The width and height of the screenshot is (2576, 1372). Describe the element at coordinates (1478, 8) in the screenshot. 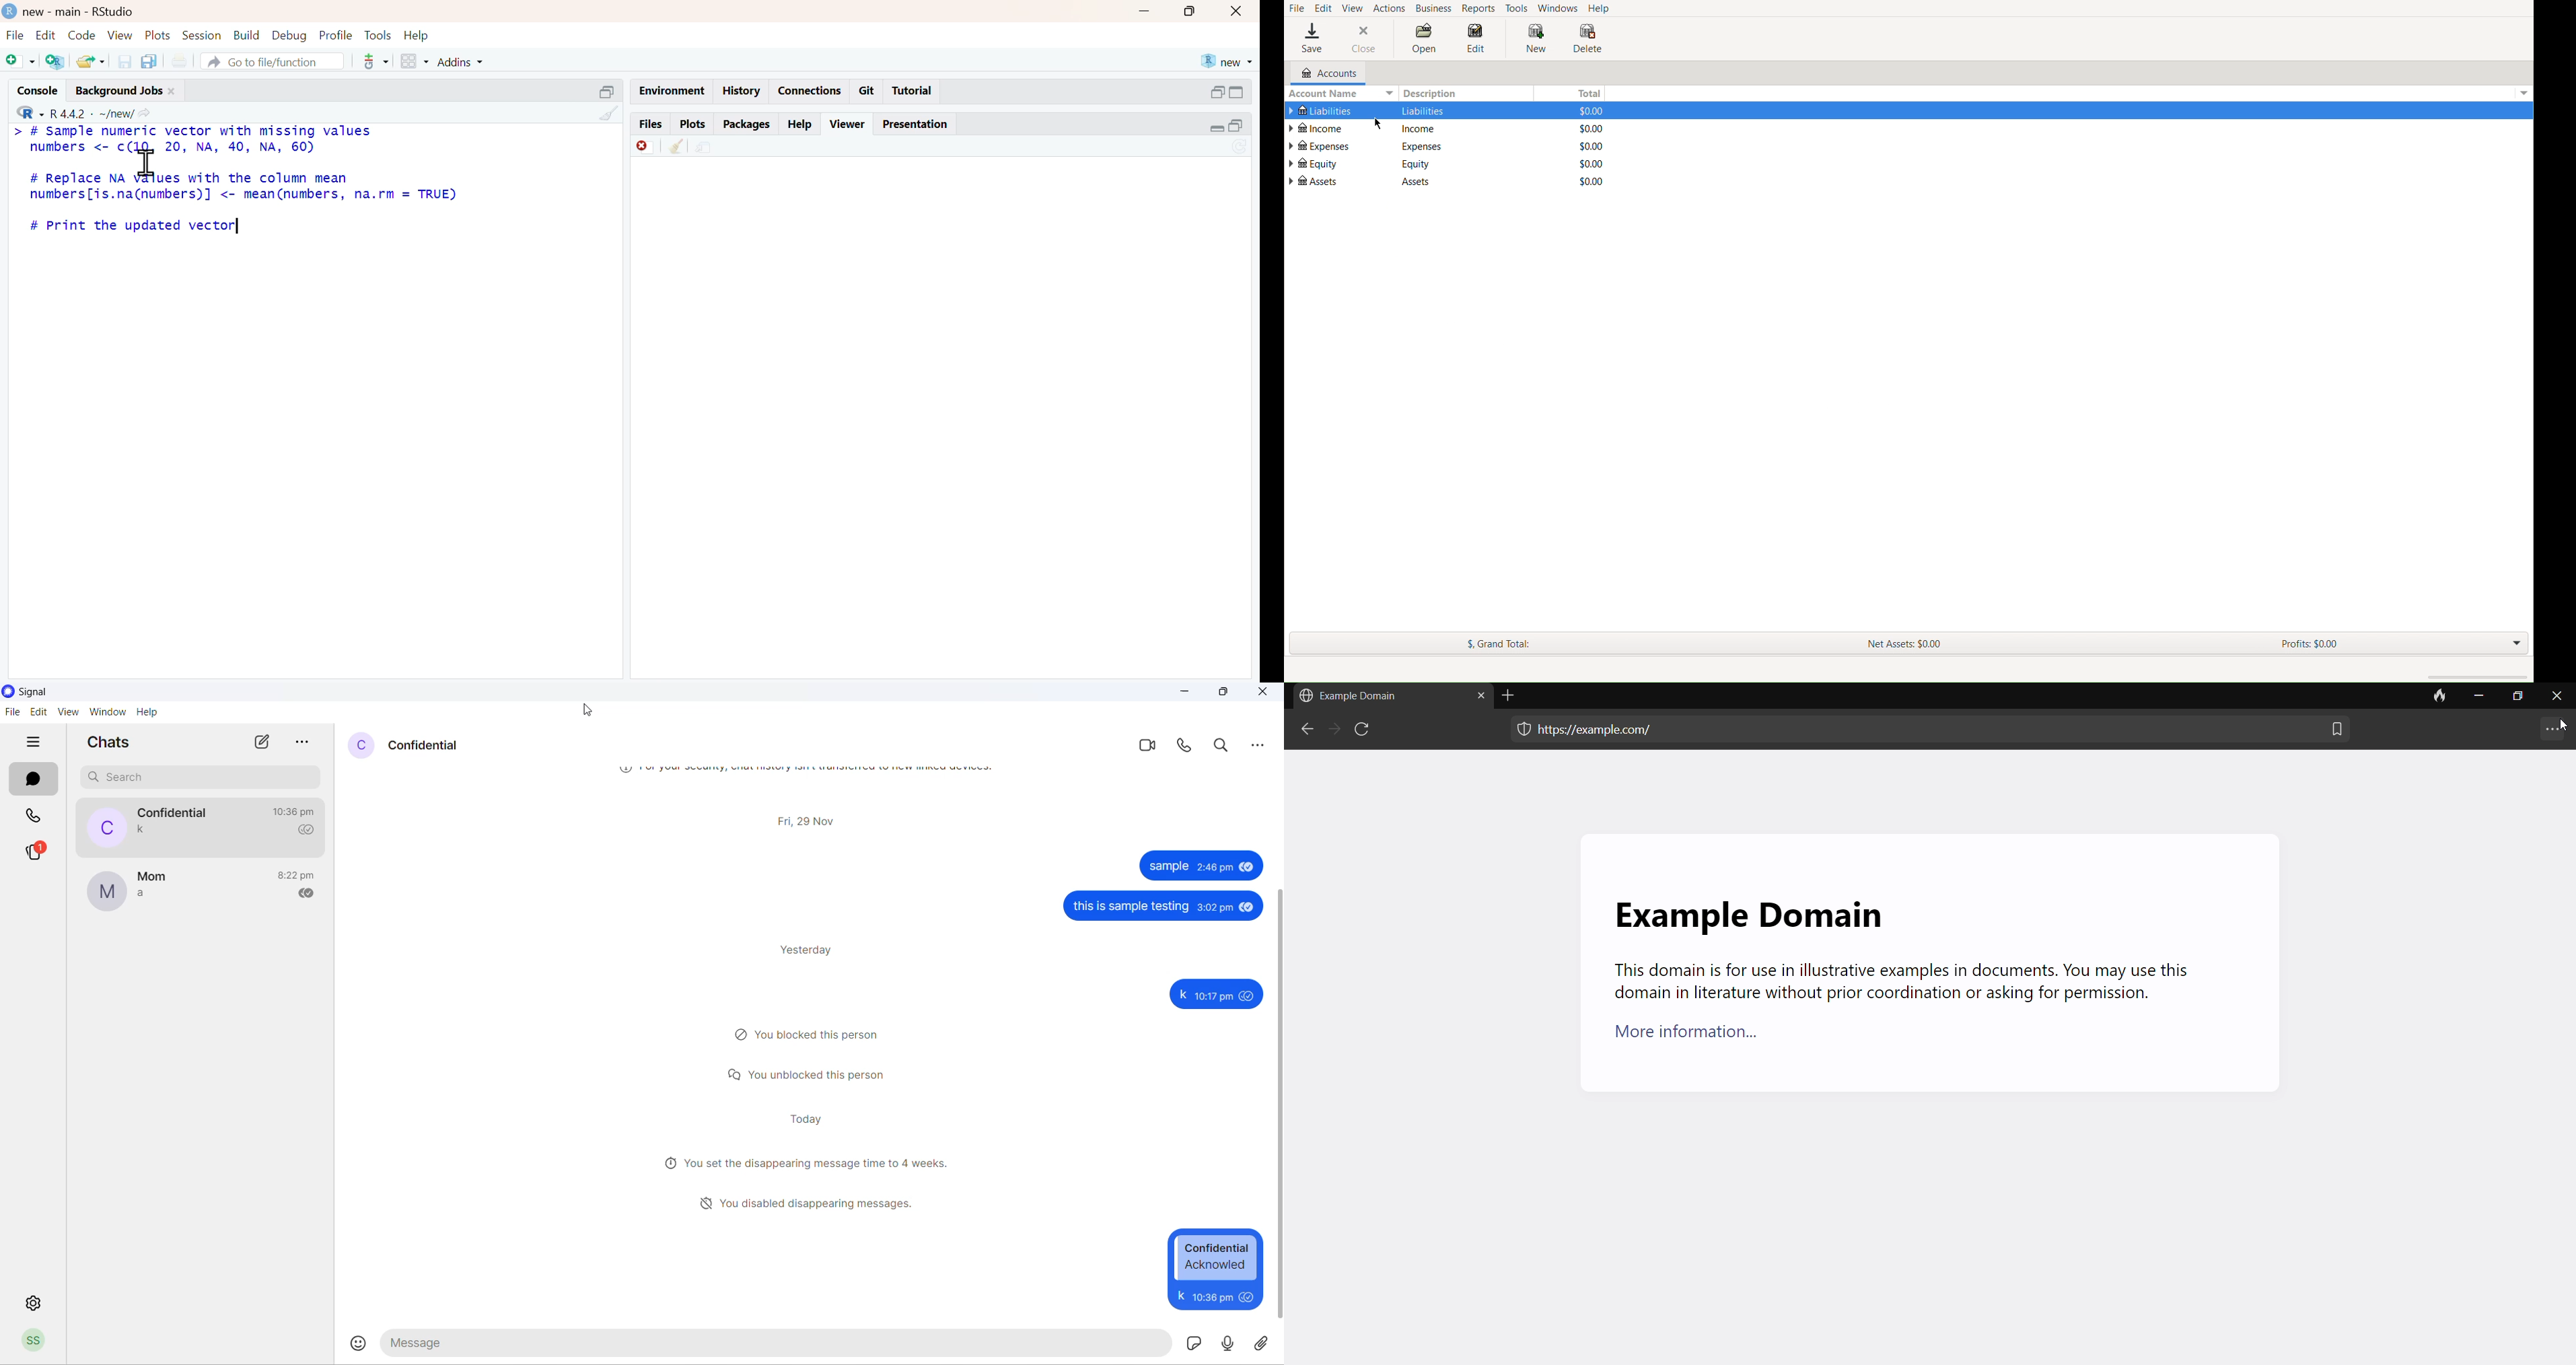

I see `Reports` at that location.